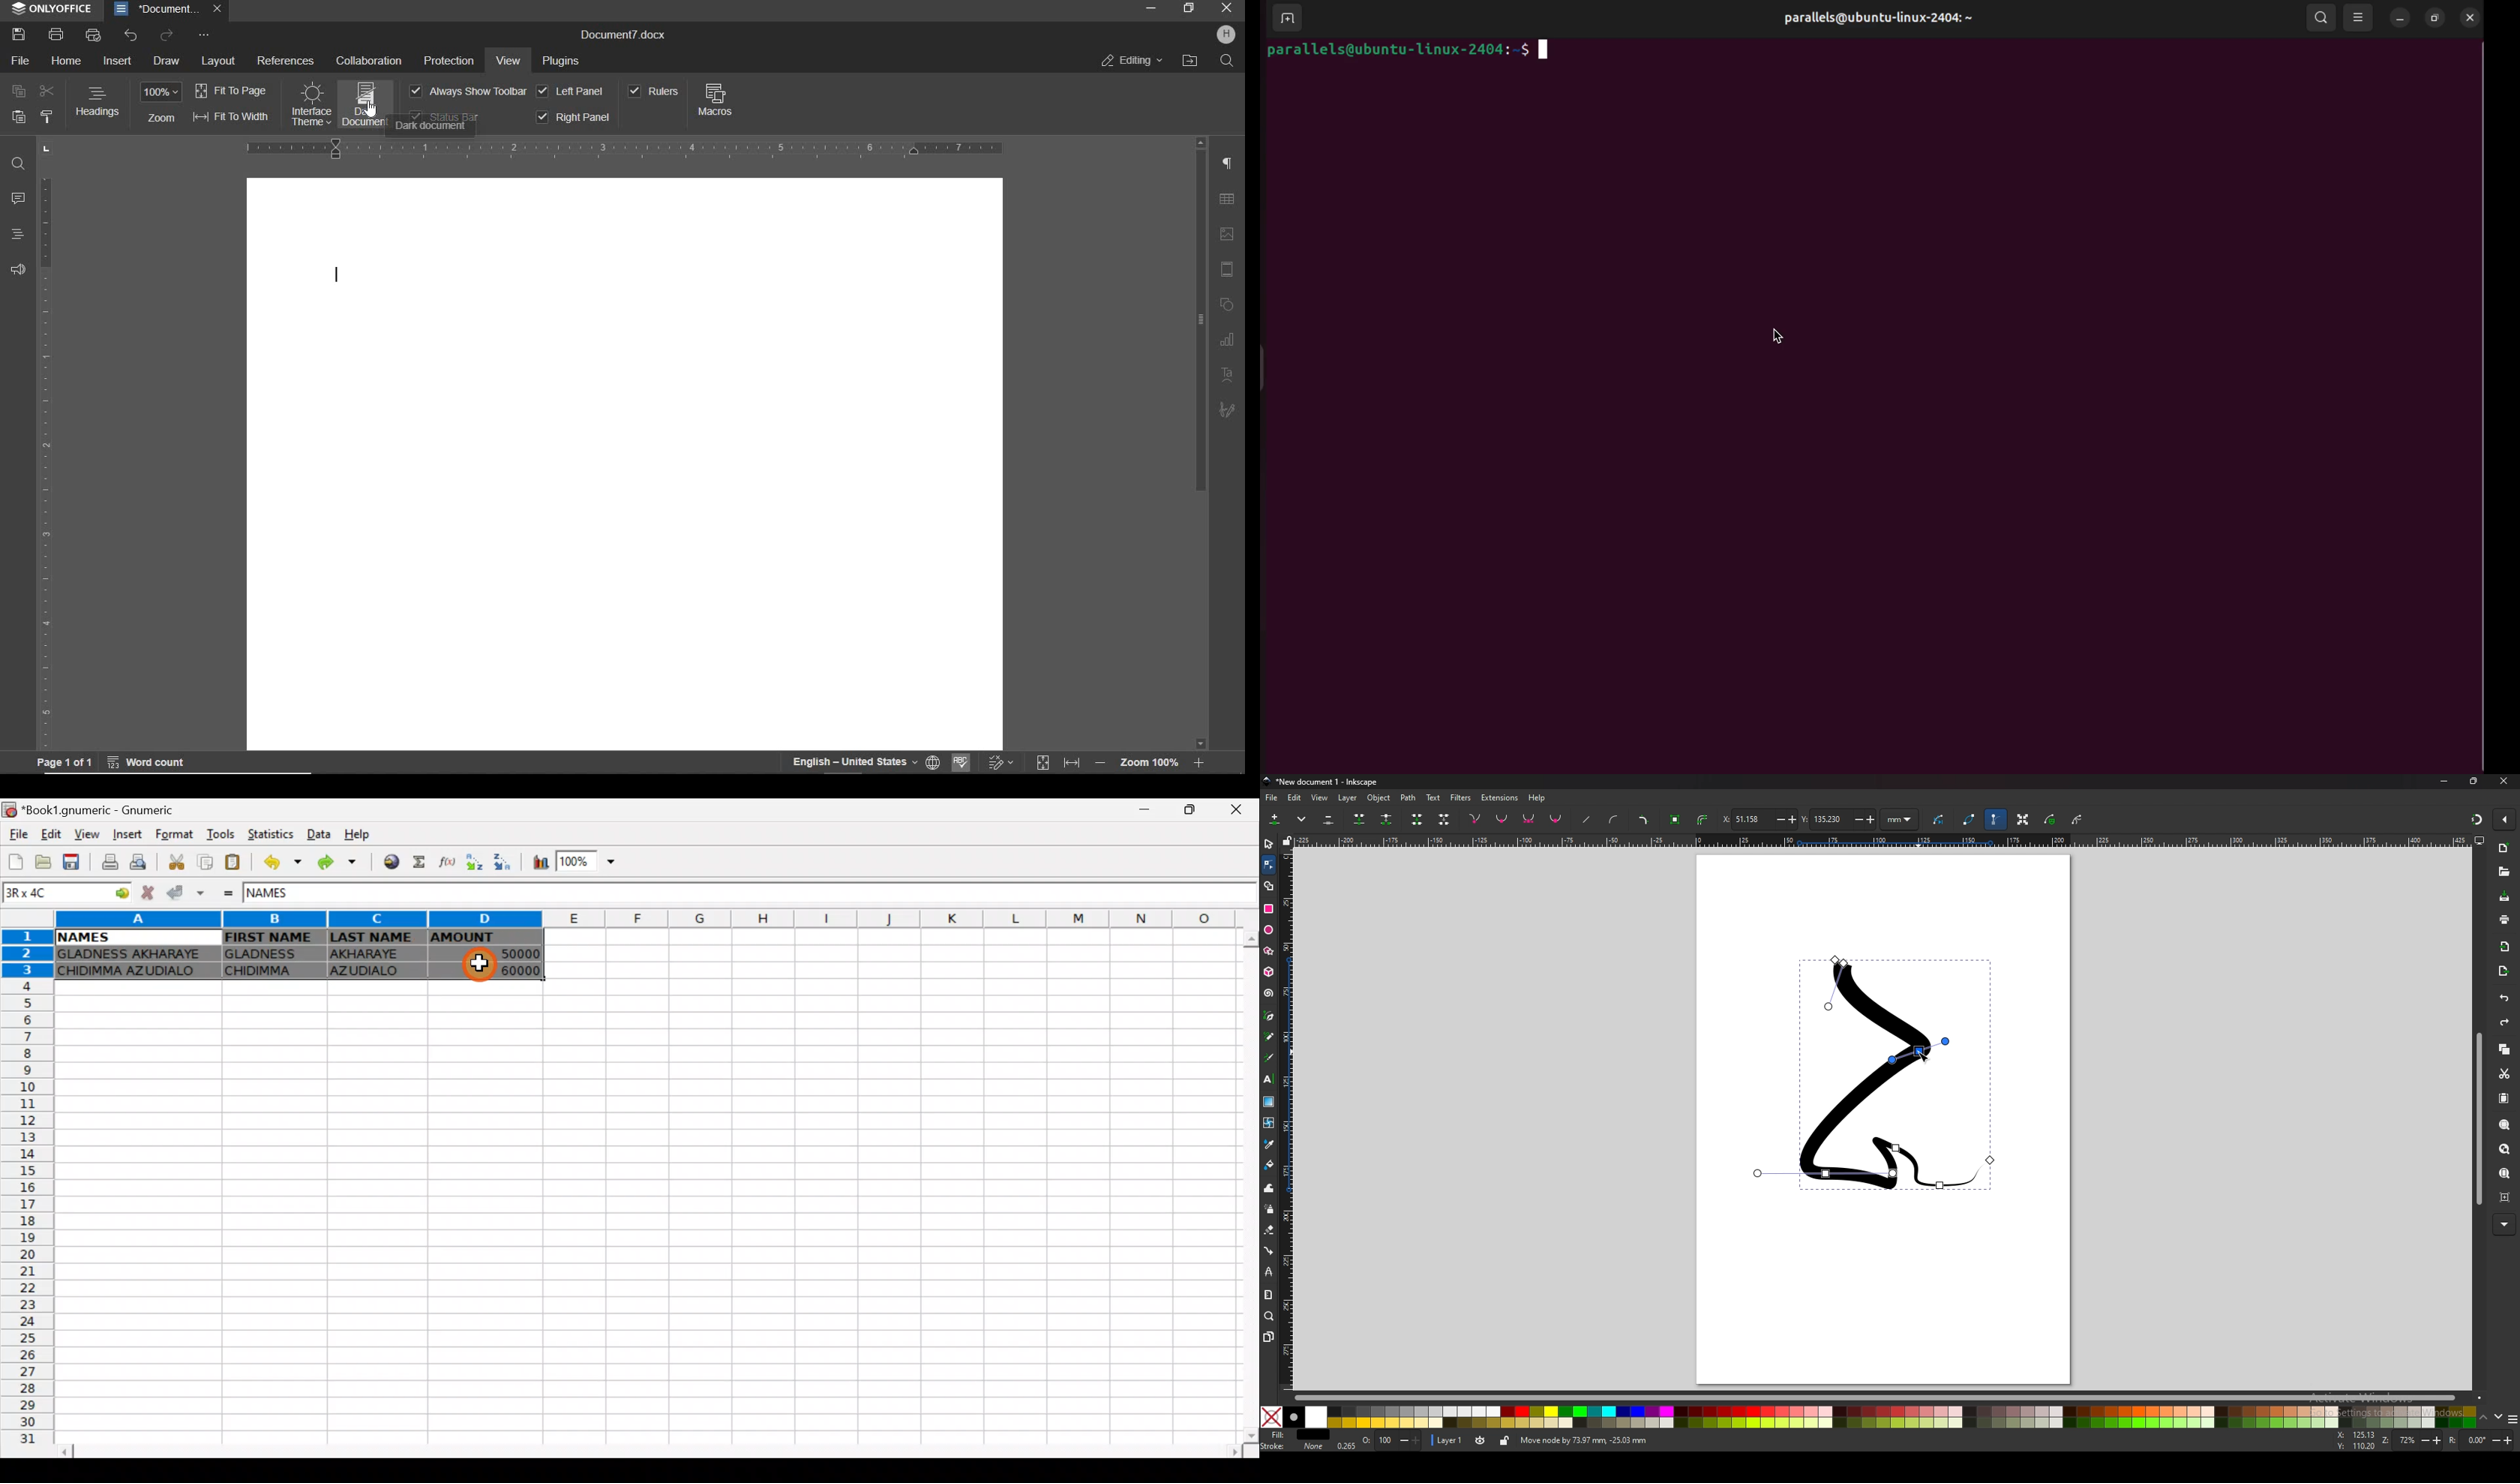 This screenshot has height=1484, width=2520. I want to click on SCROLLBAR, so click(1202, 443).